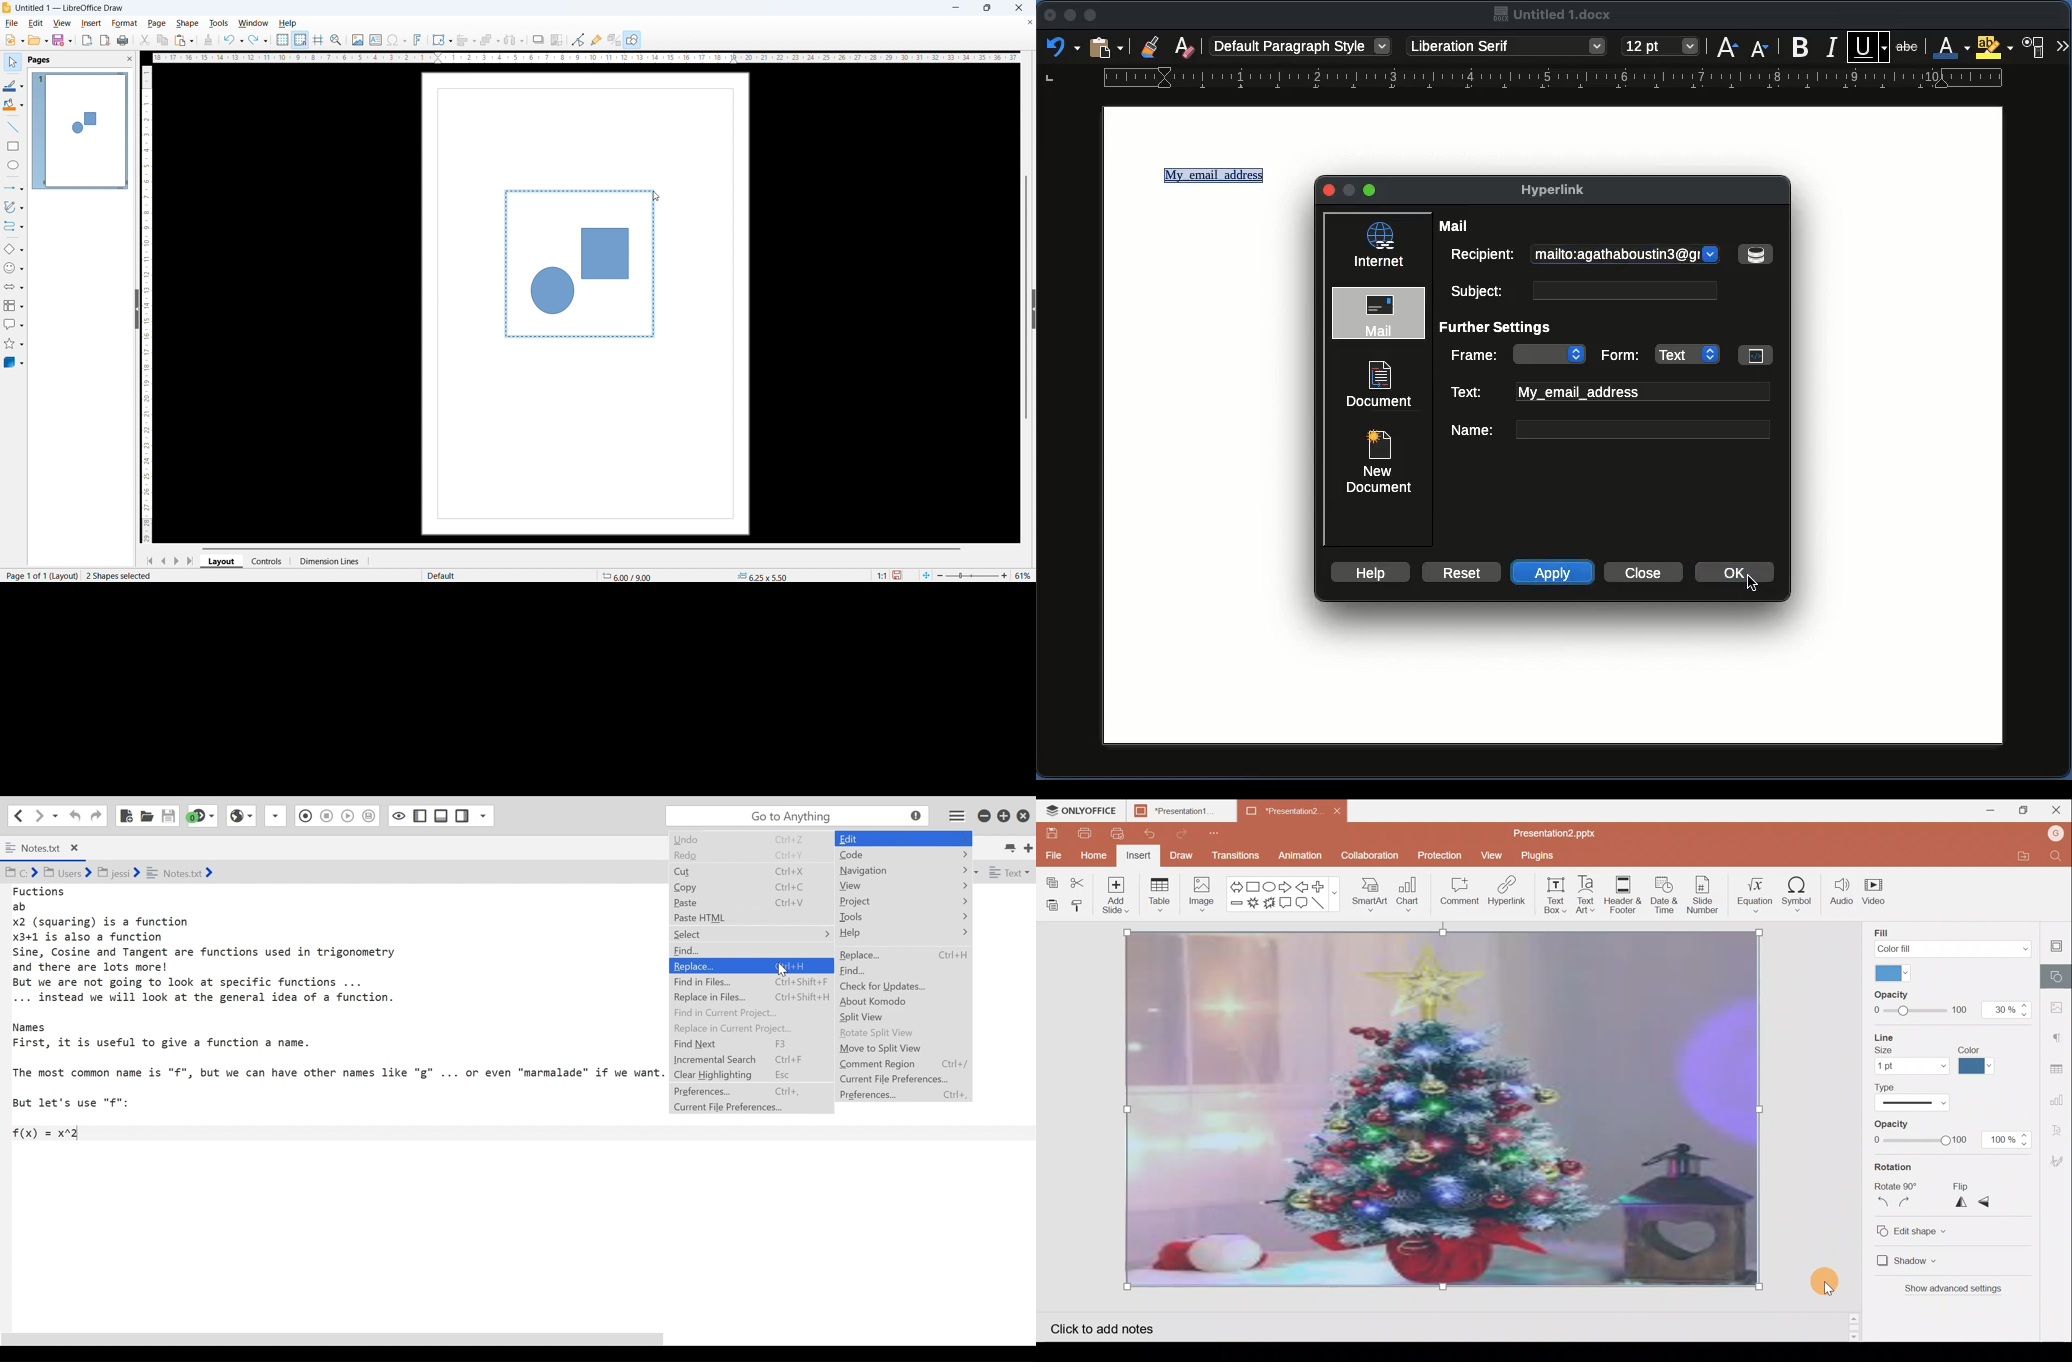  Describe the element at coordinates (14, 287) in the screenshot. I see `block arrows` at that location.